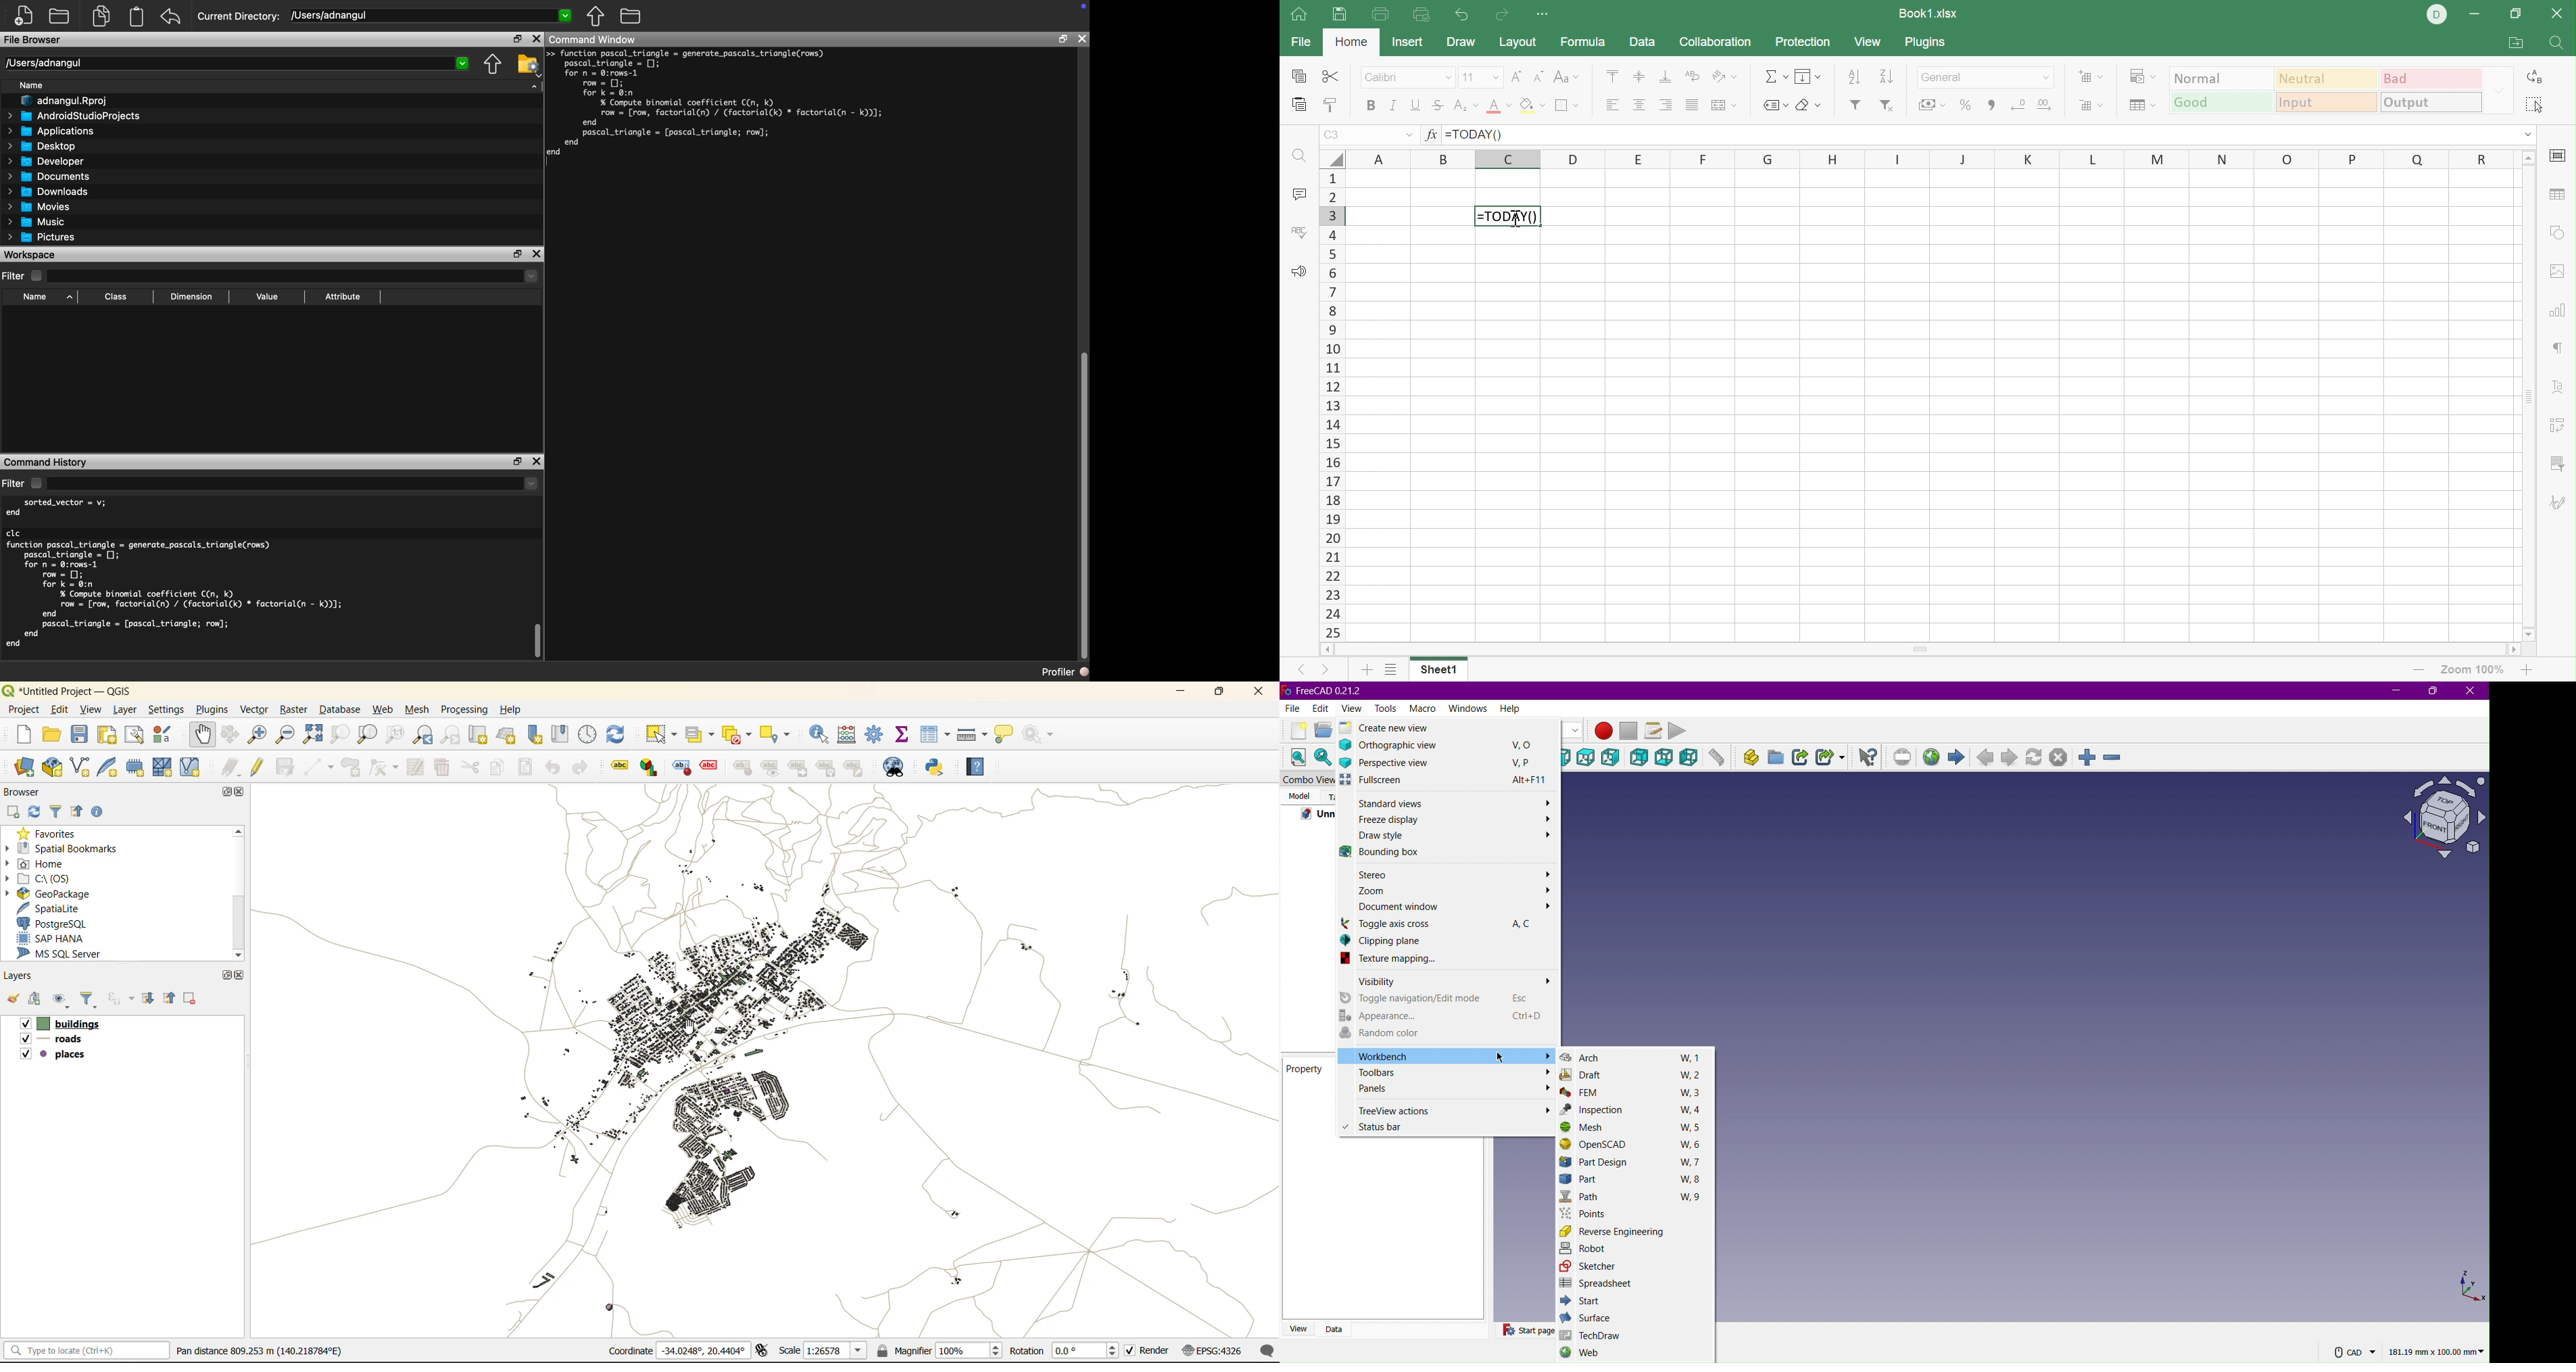 This screenshot has height=1372, width=2576. I want to click on fx, so click(1431, 135).